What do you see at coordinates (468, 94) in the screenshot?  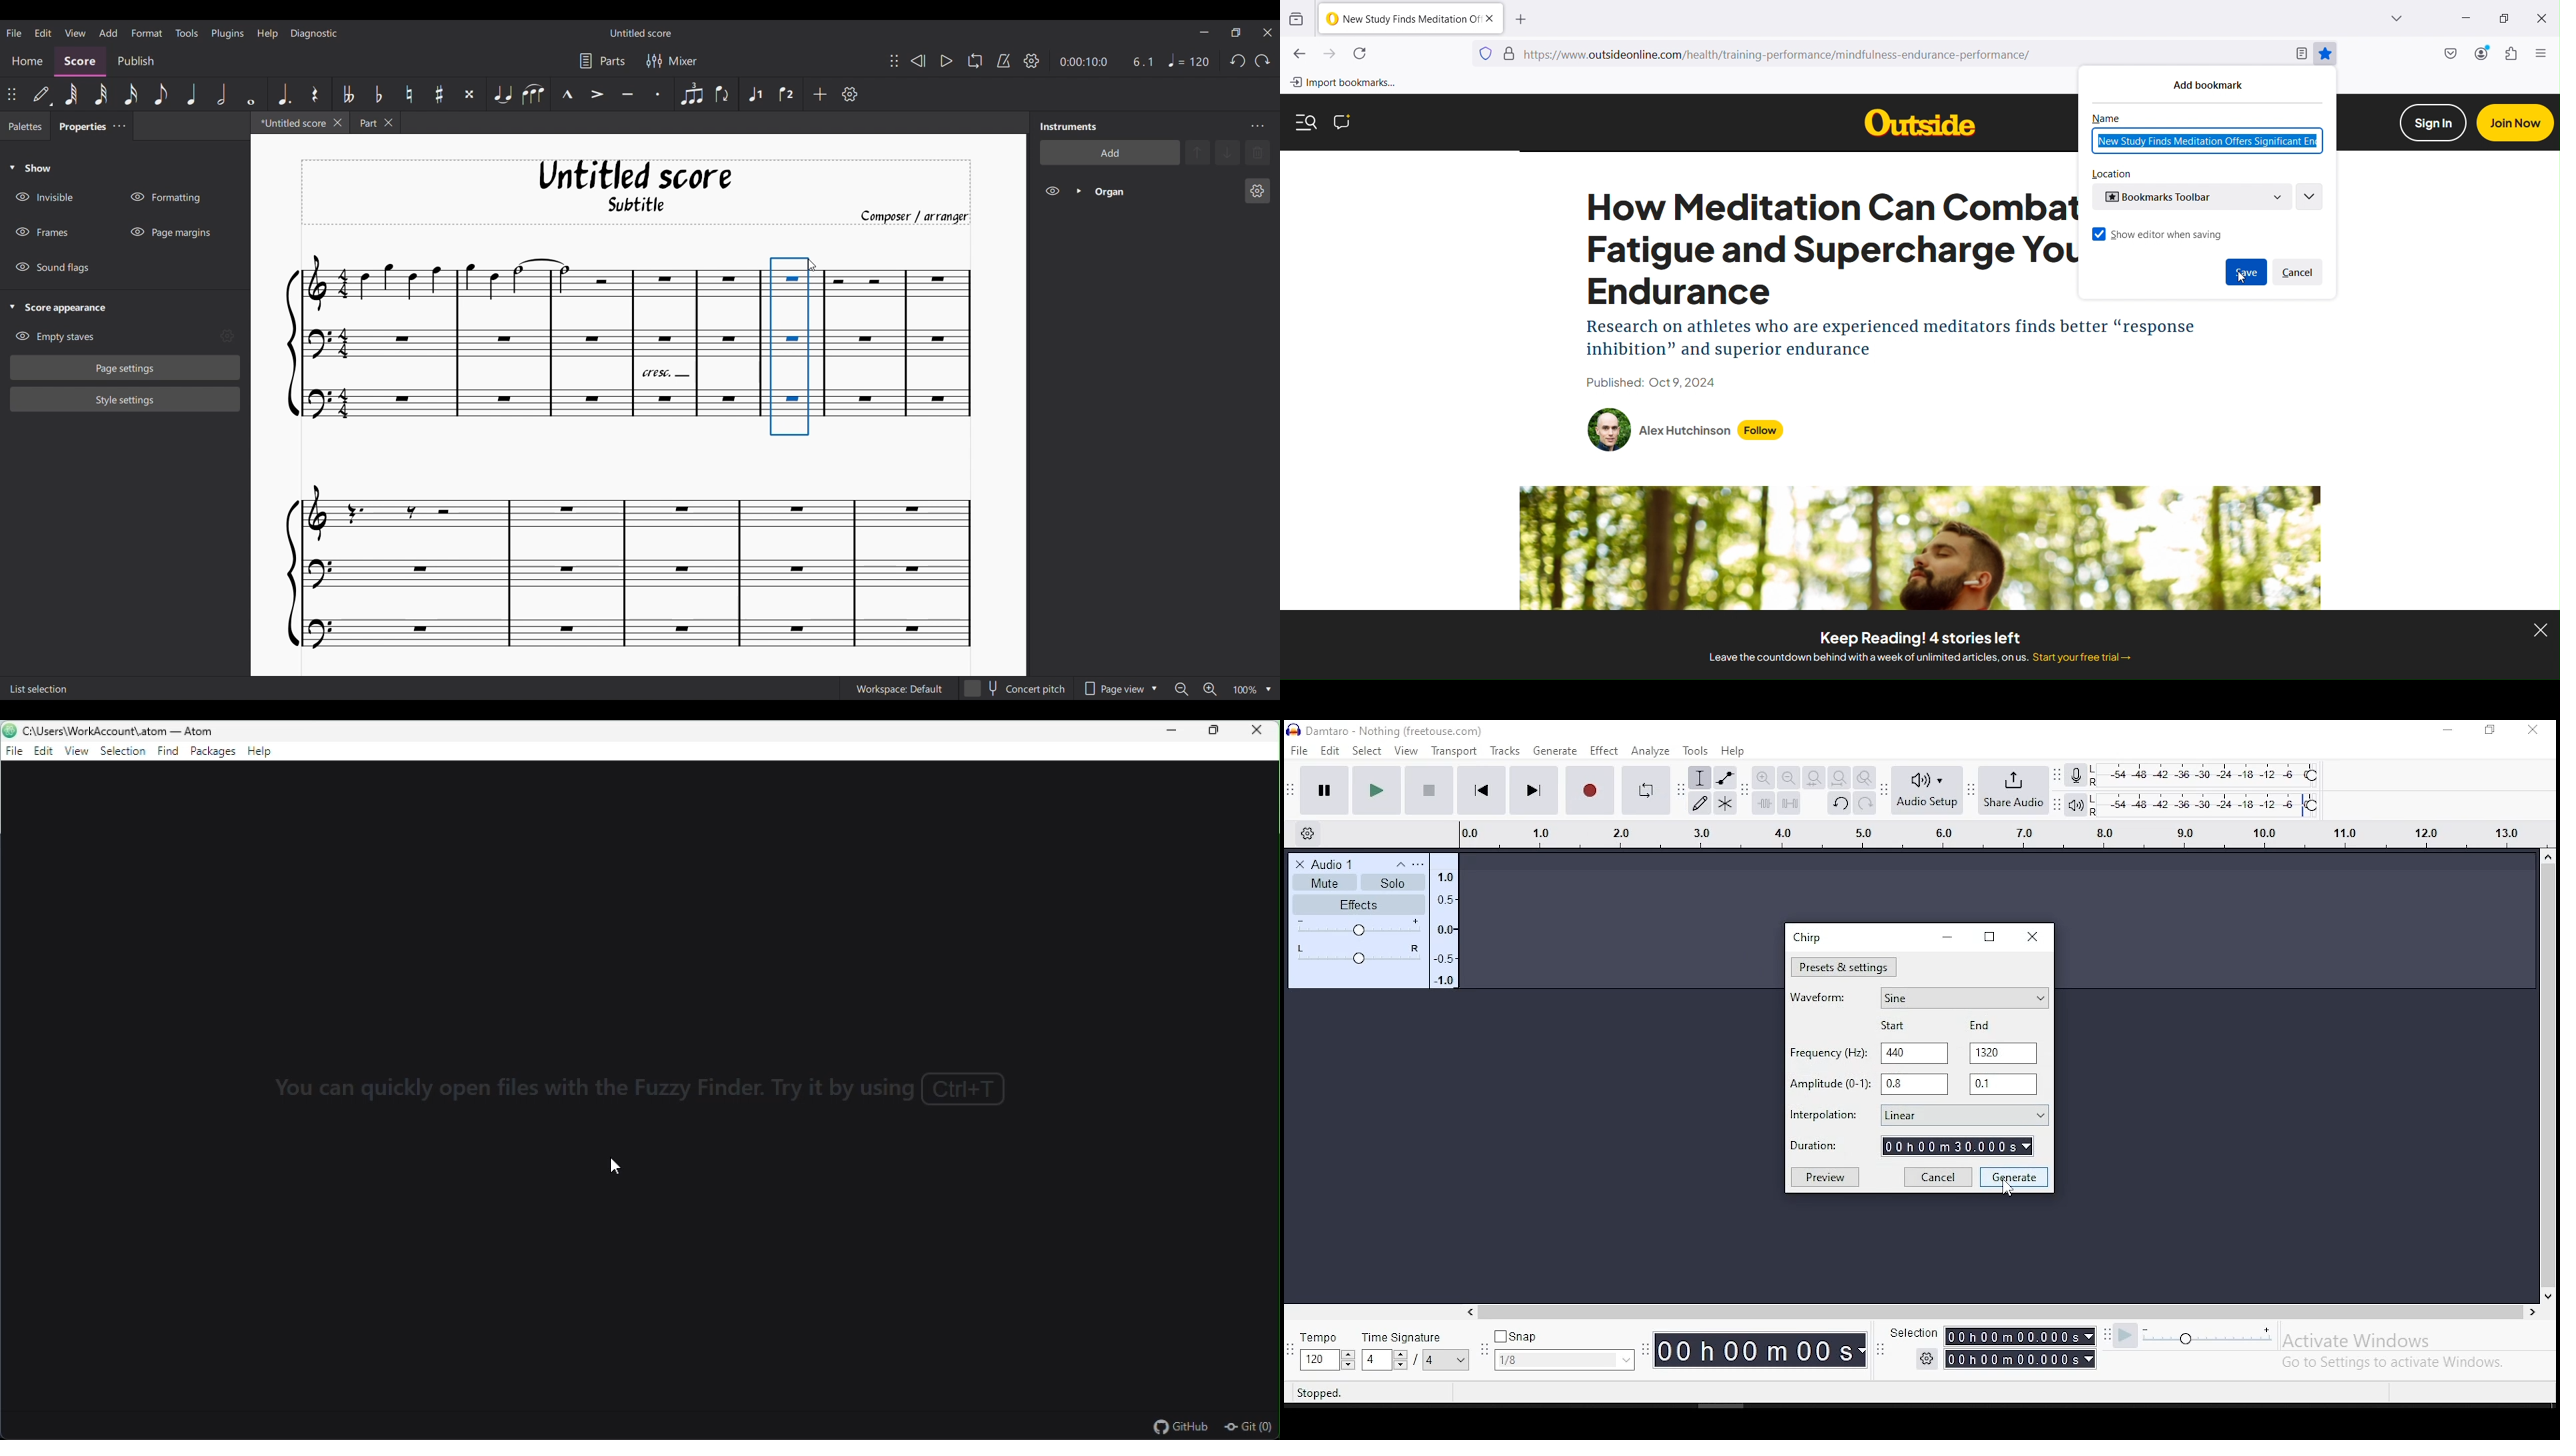 I see `Toggle double sharp` at bounding box center [468, 94].